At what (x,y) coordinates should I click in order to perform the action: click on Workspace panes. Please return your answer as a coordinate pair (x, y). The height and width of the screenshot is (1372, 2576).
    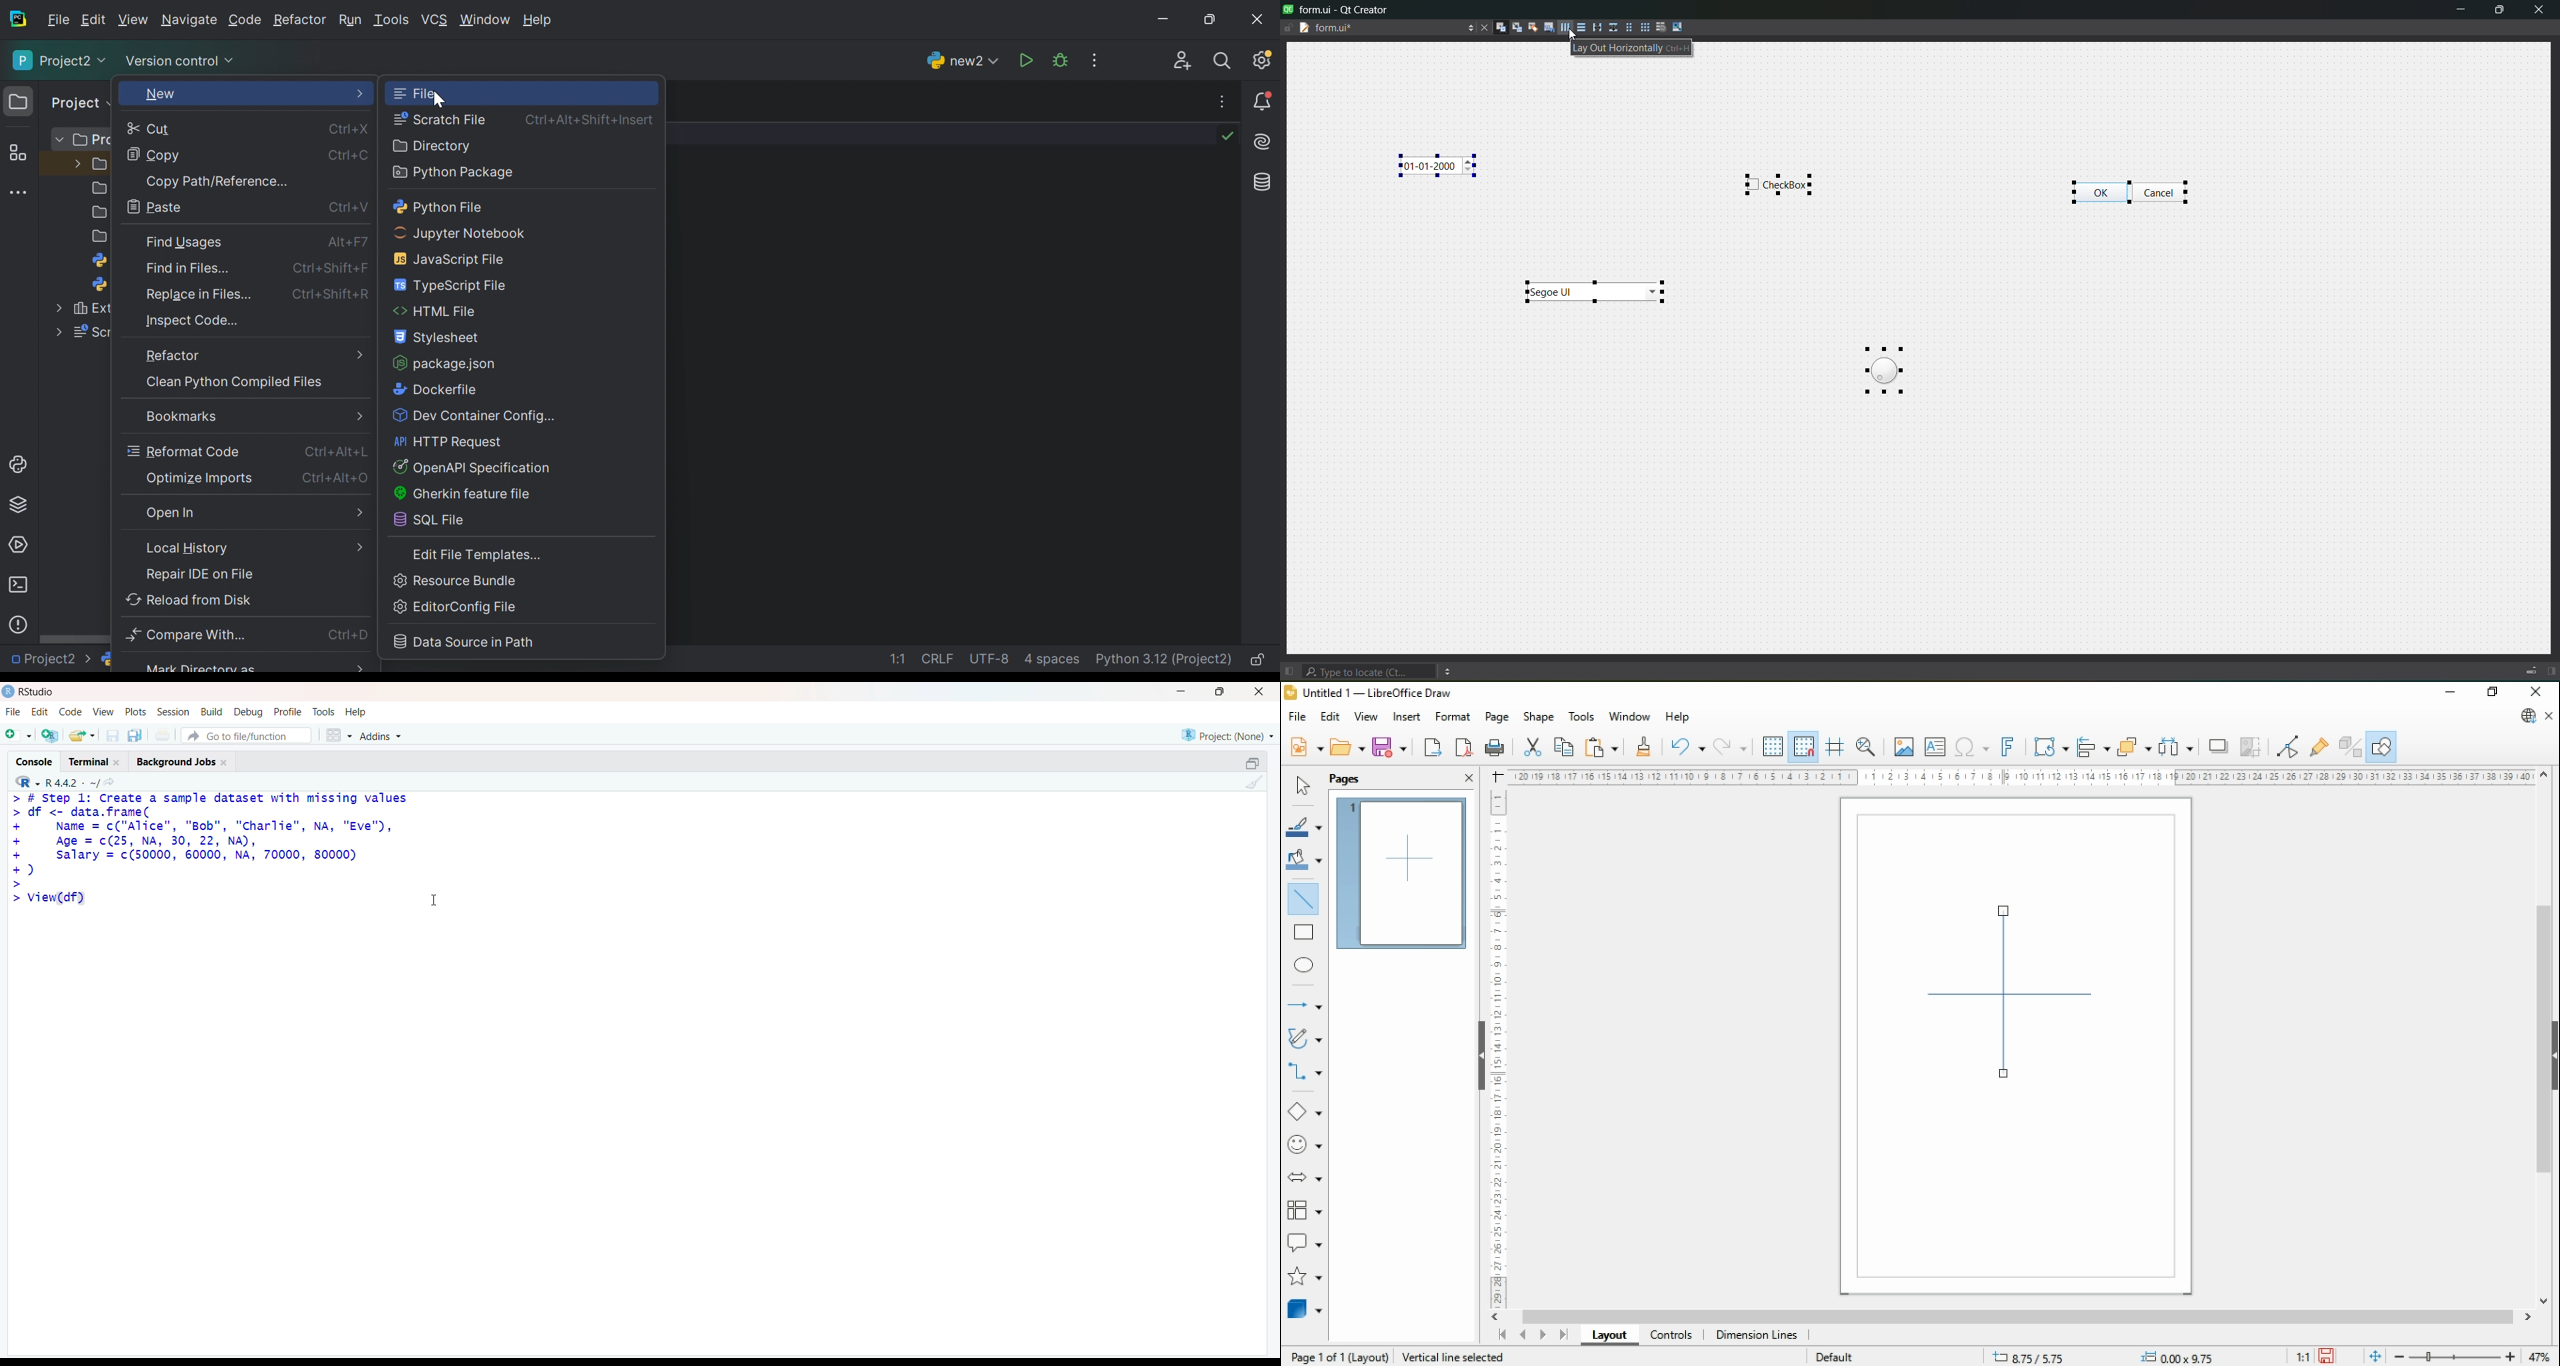
    Looking at the image, I should click on (338, 735).